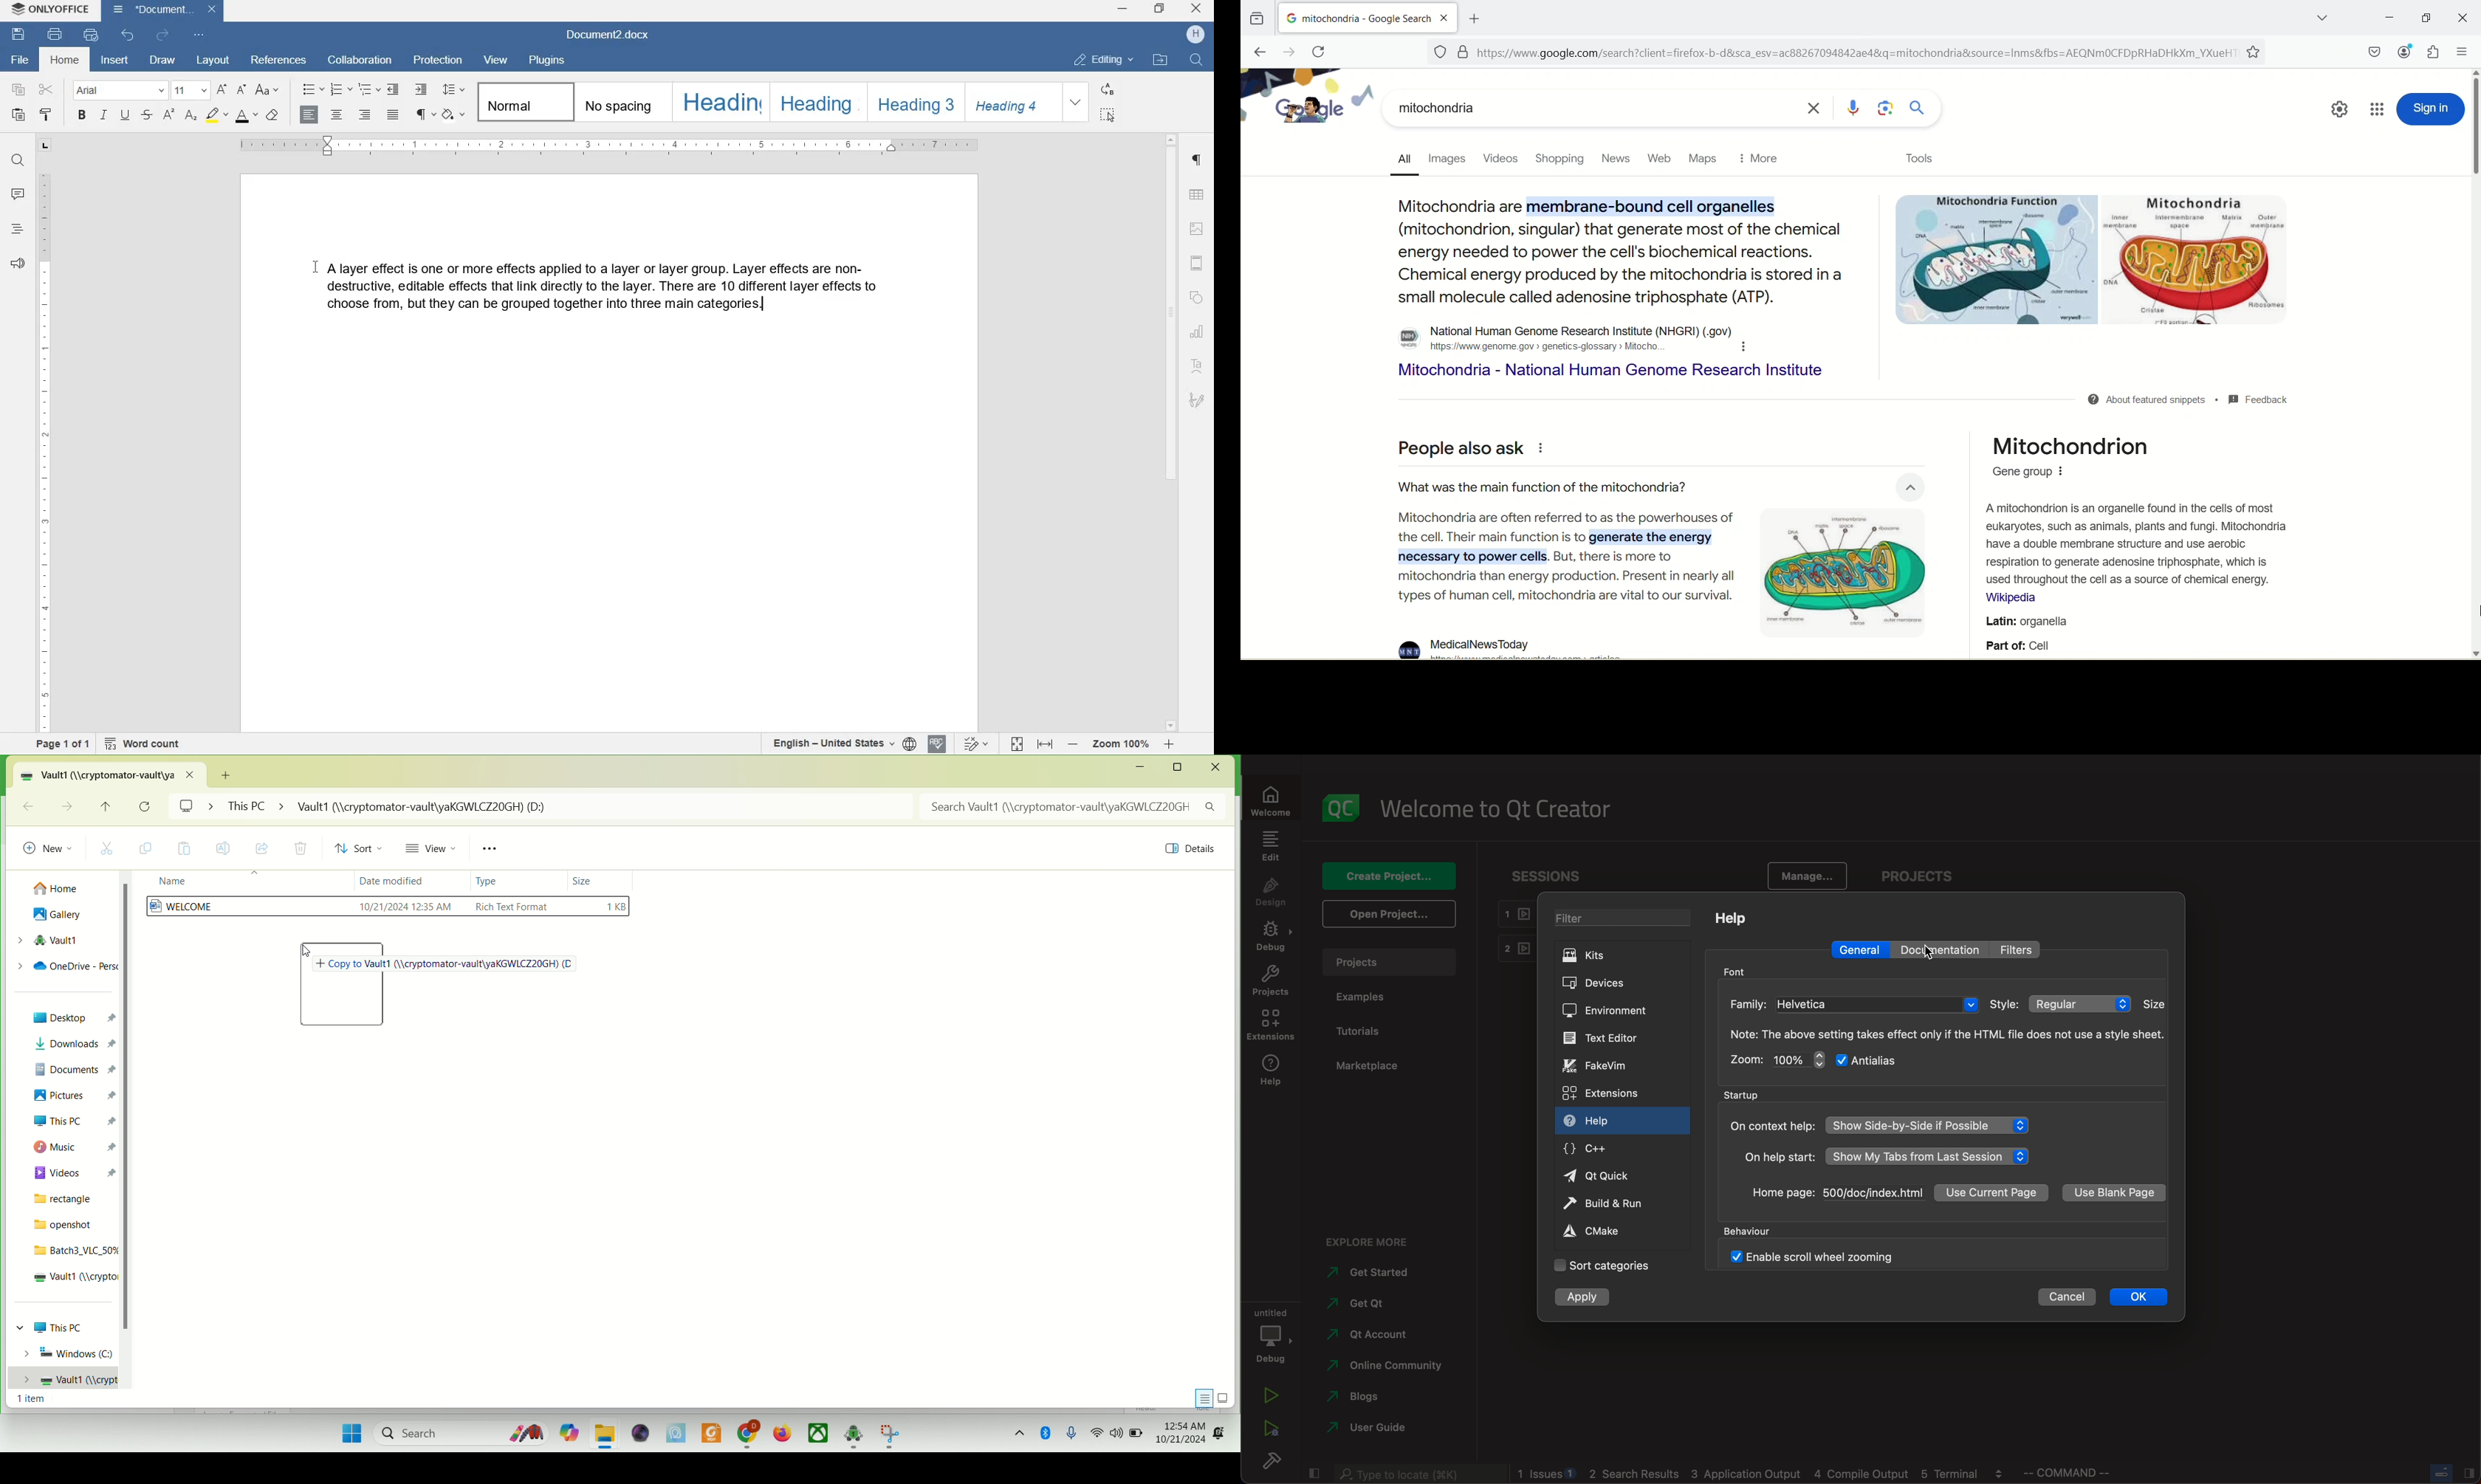 The height and width of the screenshot is (1484, 2492). What do you see at coordinates (1879, 1156) in the screenshot?
I see `help start` at bounding box center [1879, 1156].